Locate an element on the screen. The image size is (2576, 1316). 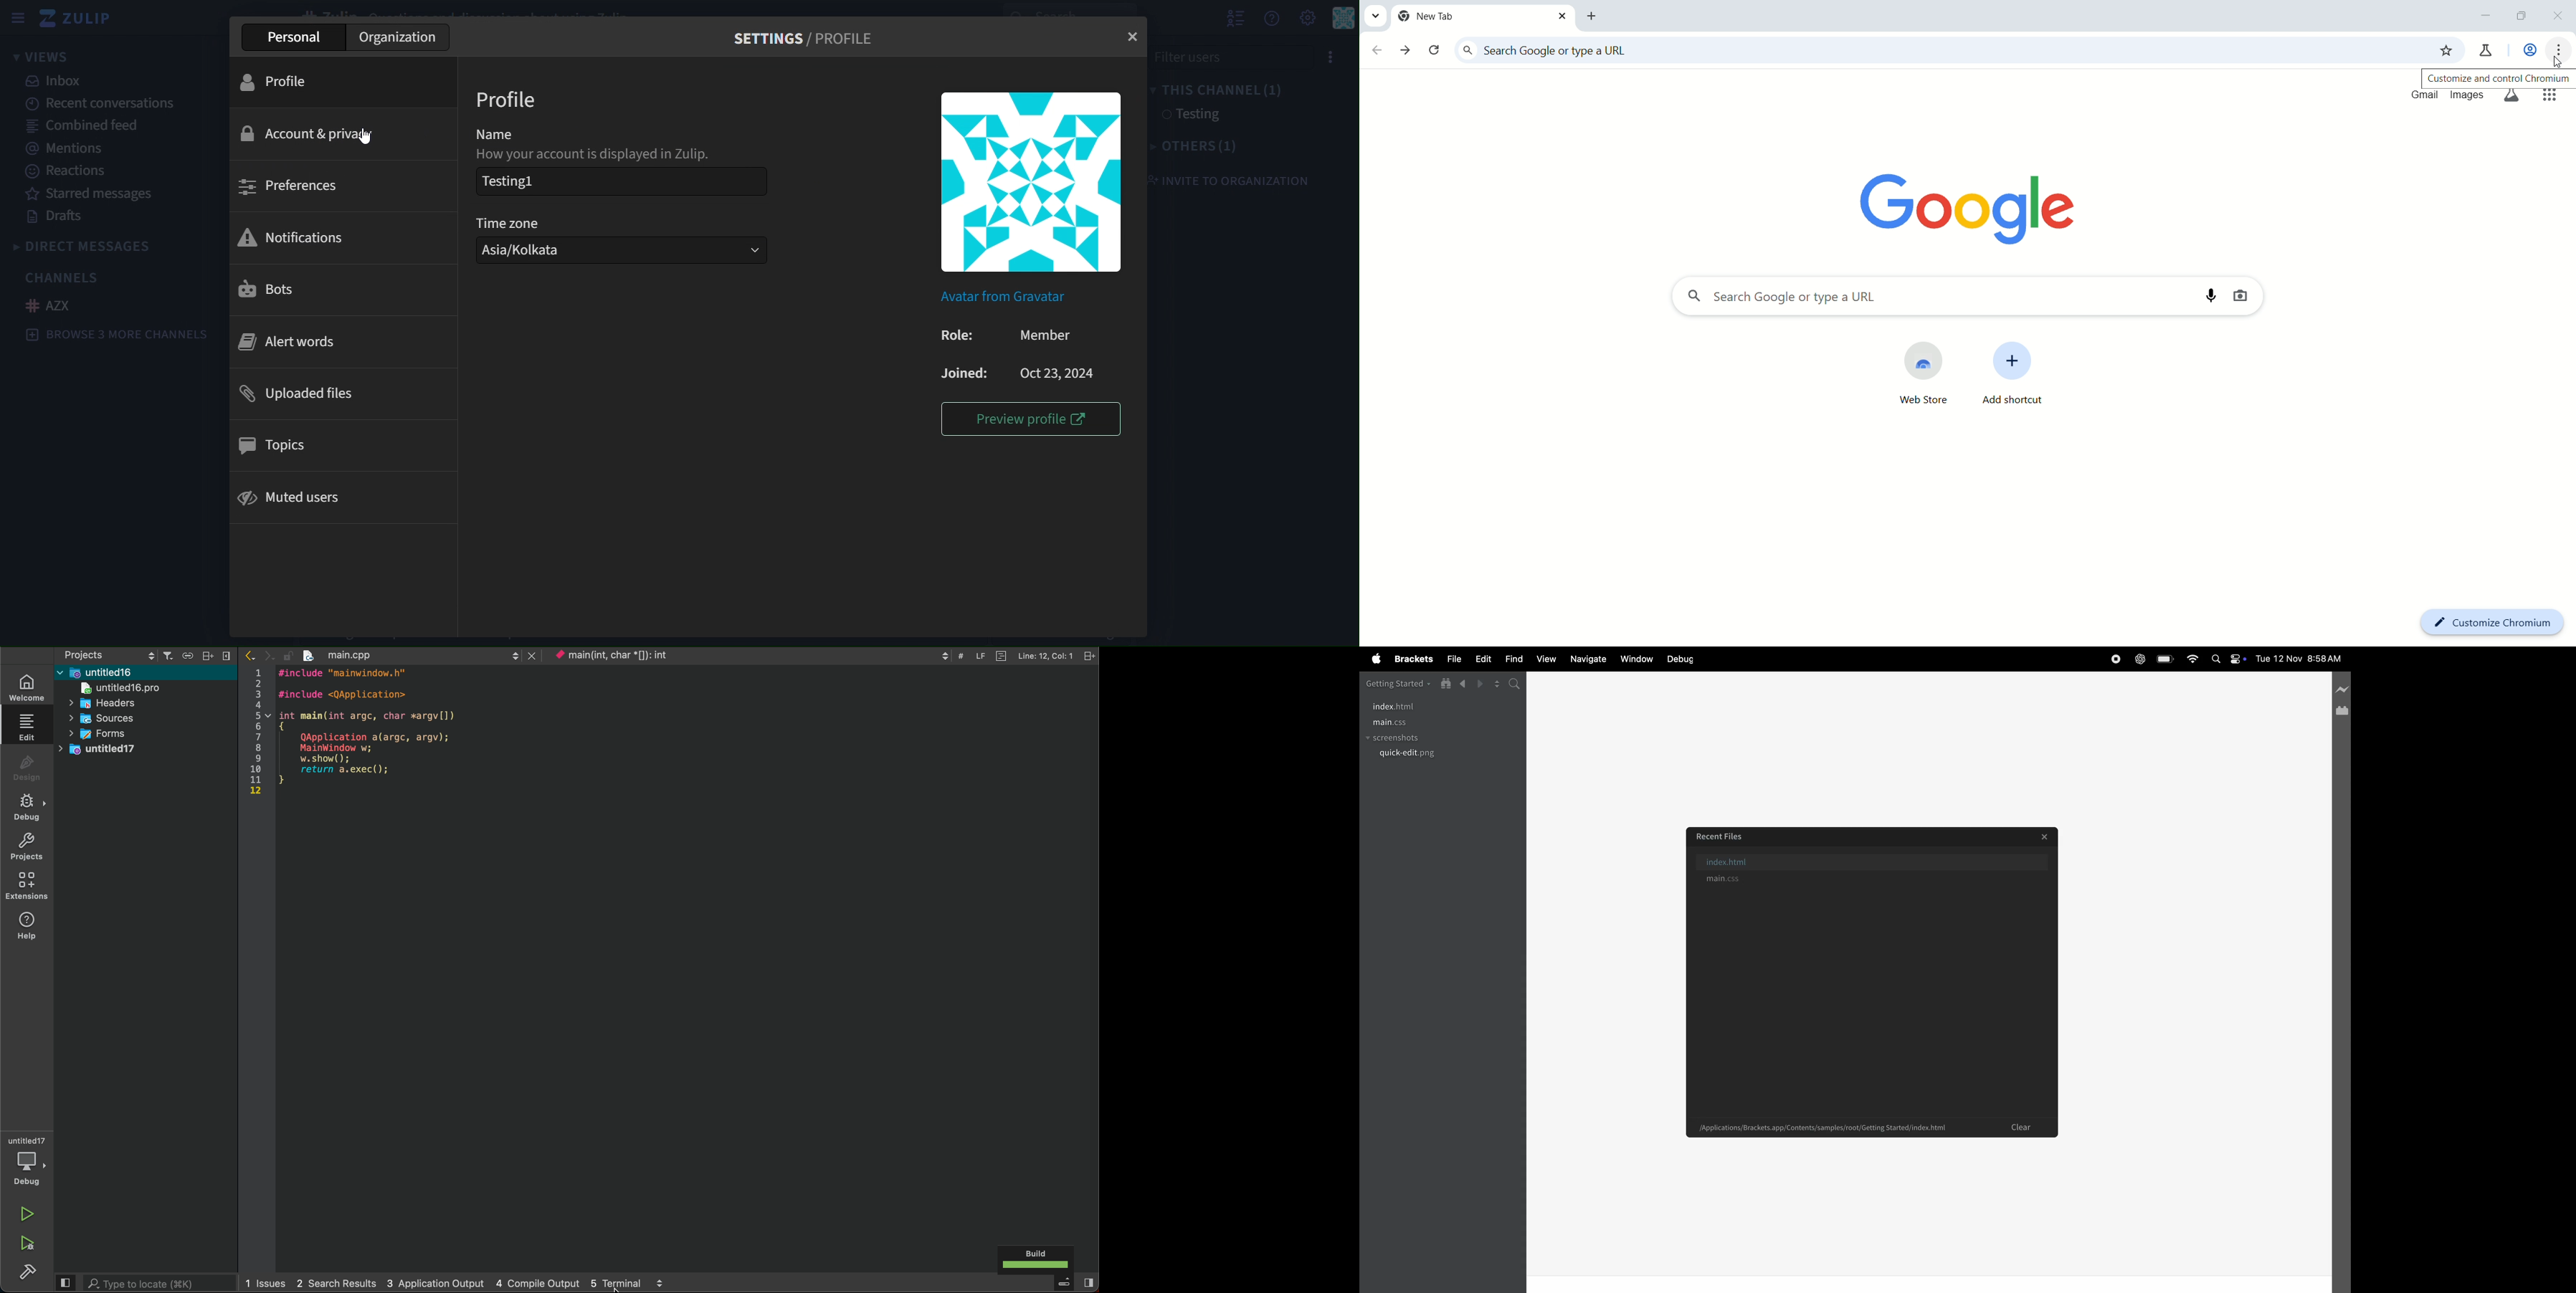
main.cpp is located at coordinates (401, 655).